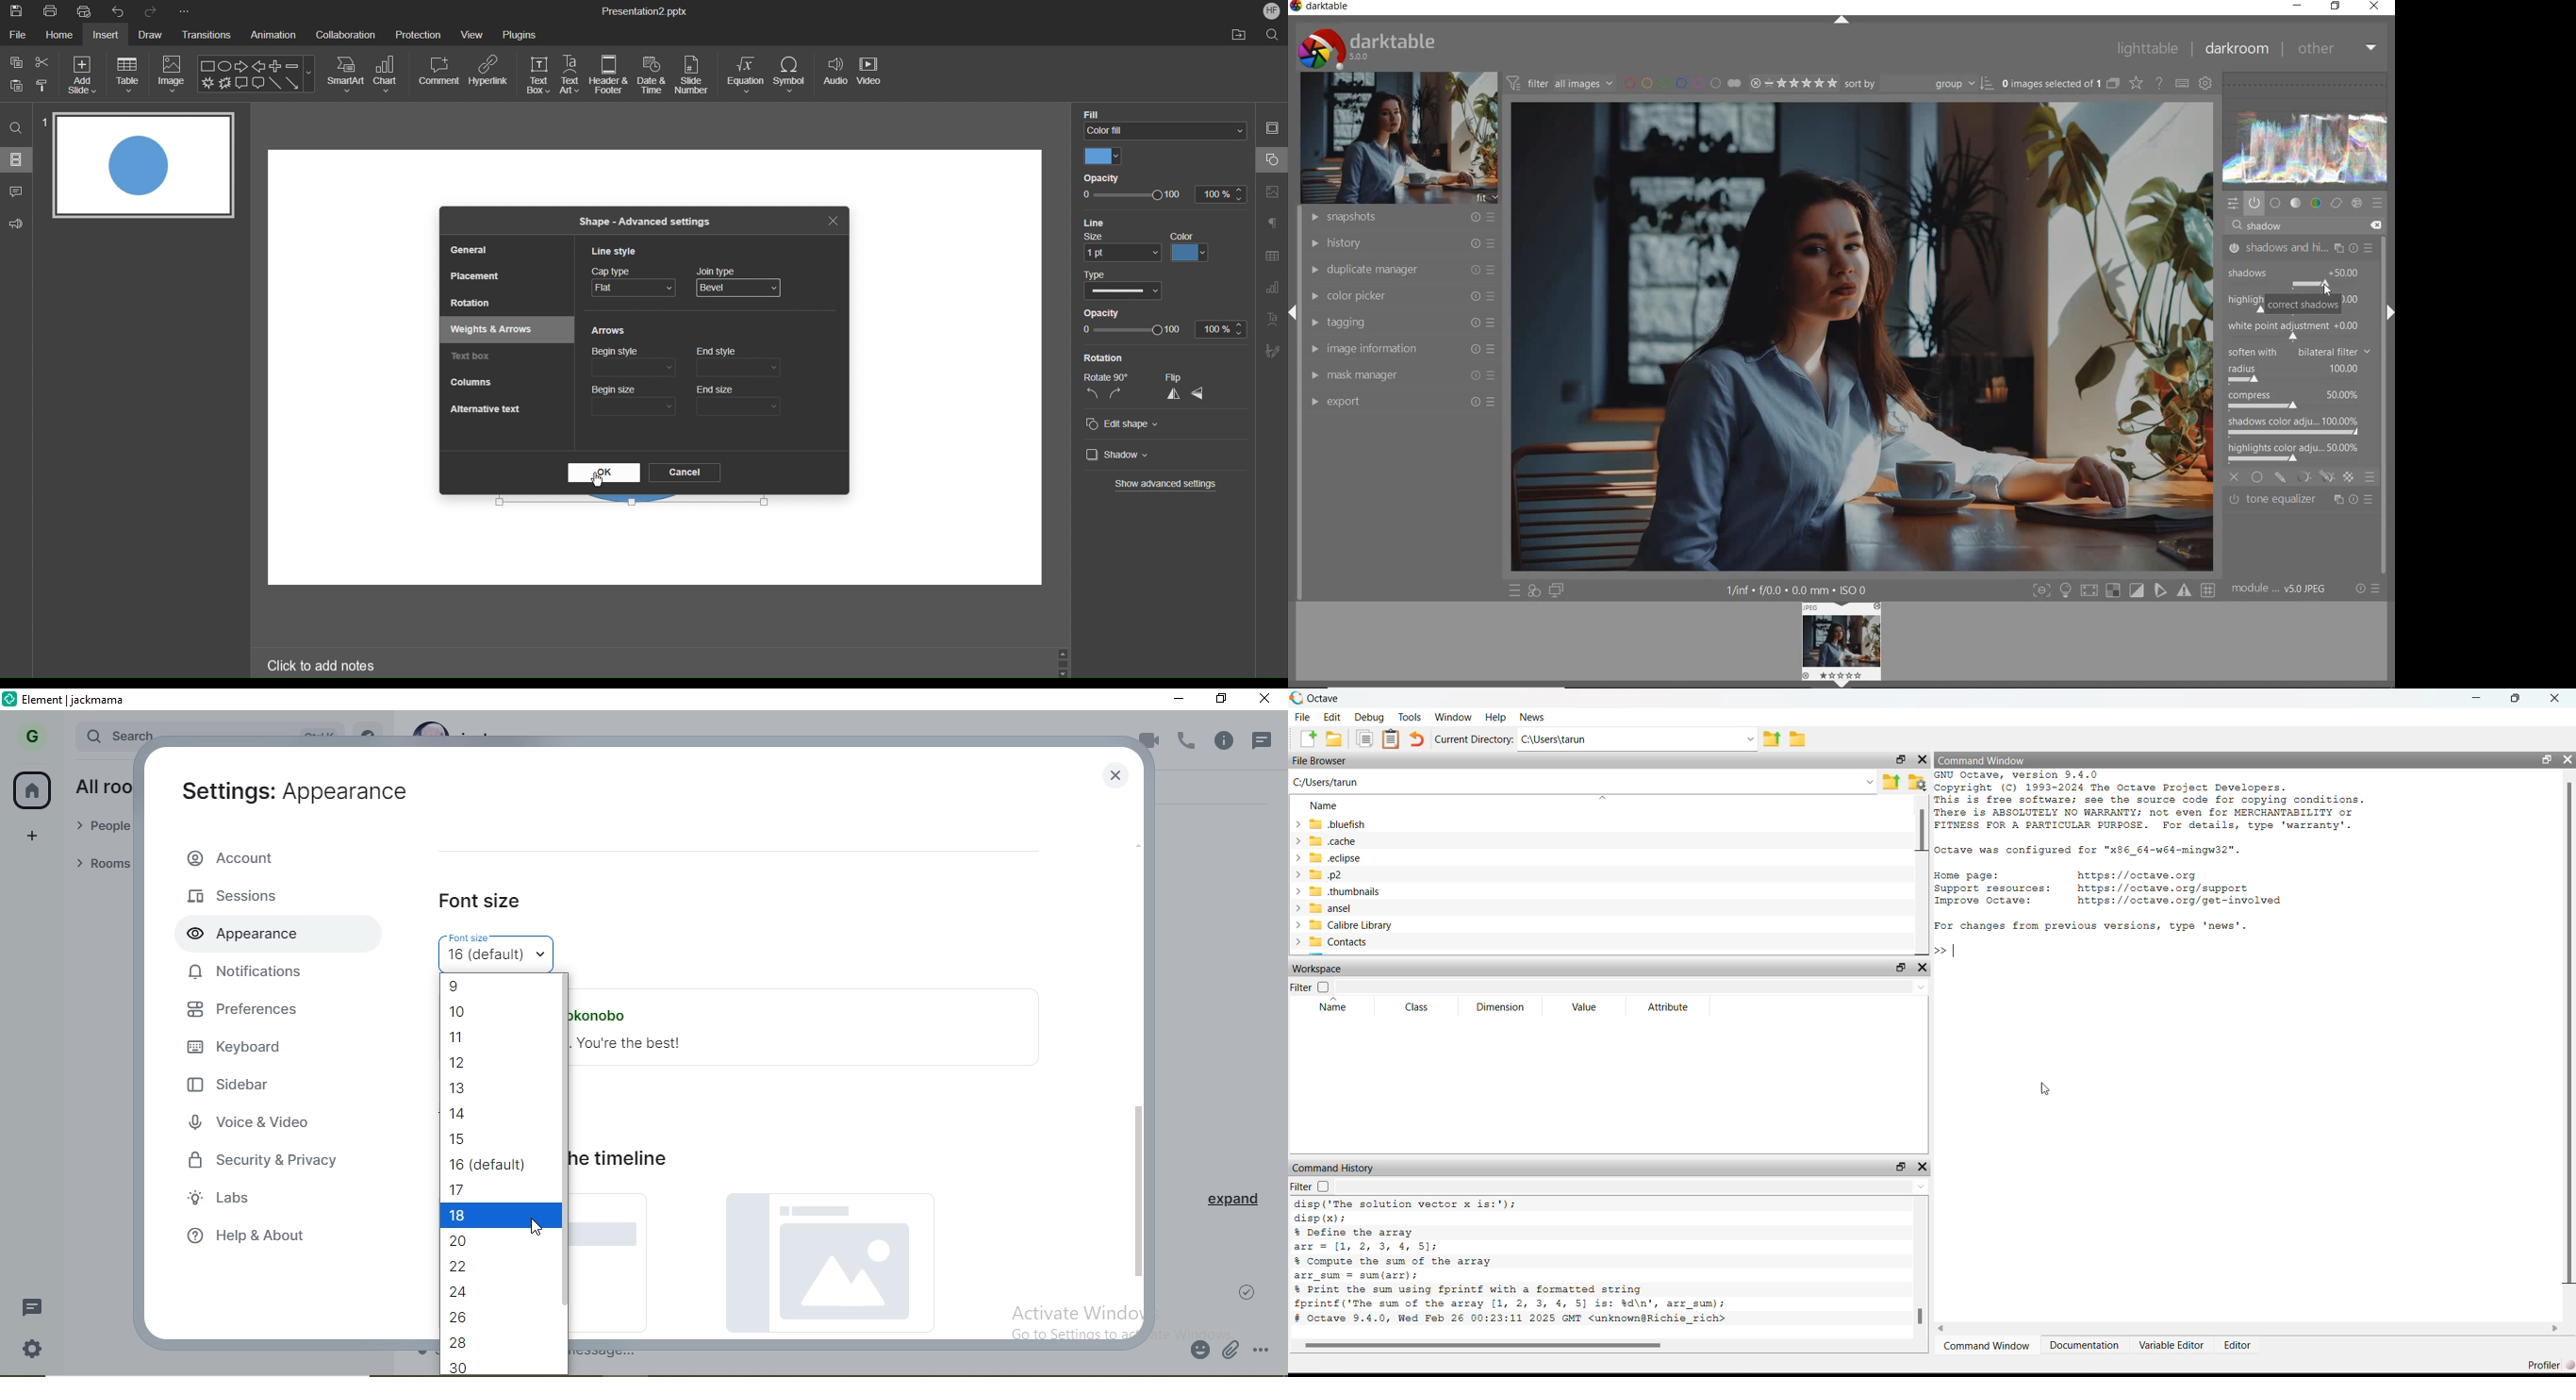 Image resolution: width=2576 pixels, height=1400 pixels. What do you see at coordinates (739, 558) in the screenshot?
I see `workspace` at bounding box center [739, 558].